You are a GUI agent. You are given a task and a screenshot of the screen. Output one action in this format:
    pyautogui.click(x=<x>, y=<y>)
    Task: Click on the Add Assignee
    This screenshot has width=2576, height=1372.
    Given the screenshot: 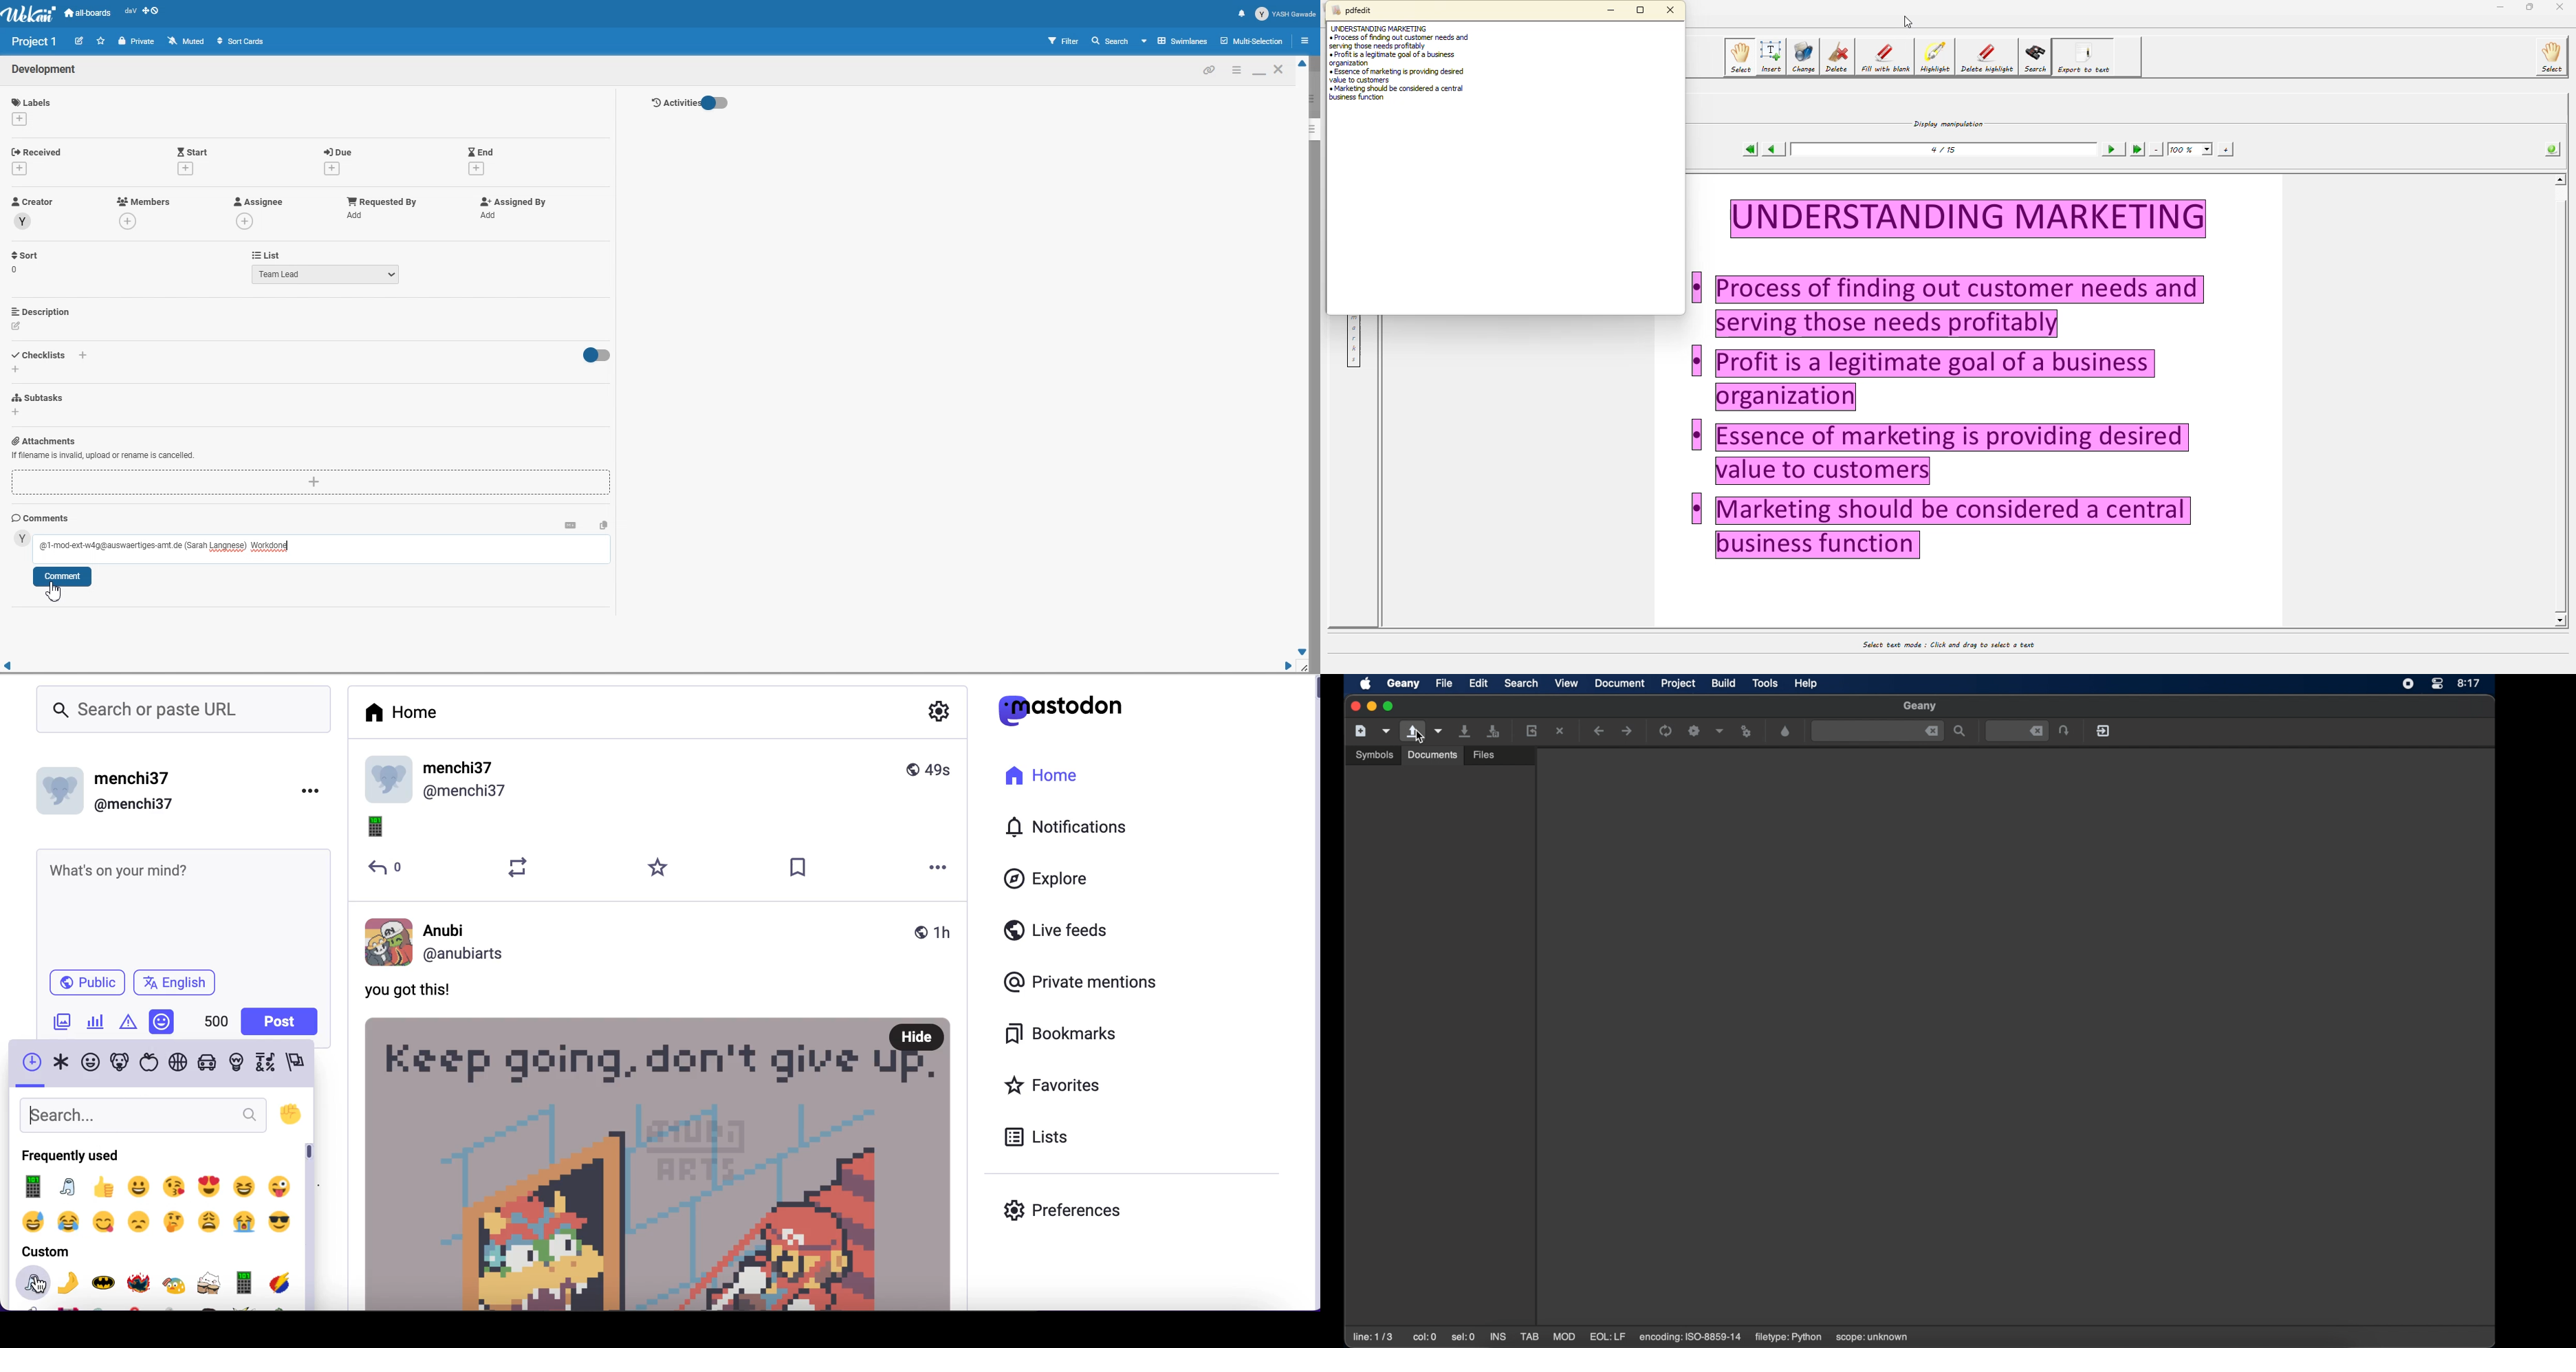 What is the action you would take?
    pyautogui.click(x=257, y=202)
    